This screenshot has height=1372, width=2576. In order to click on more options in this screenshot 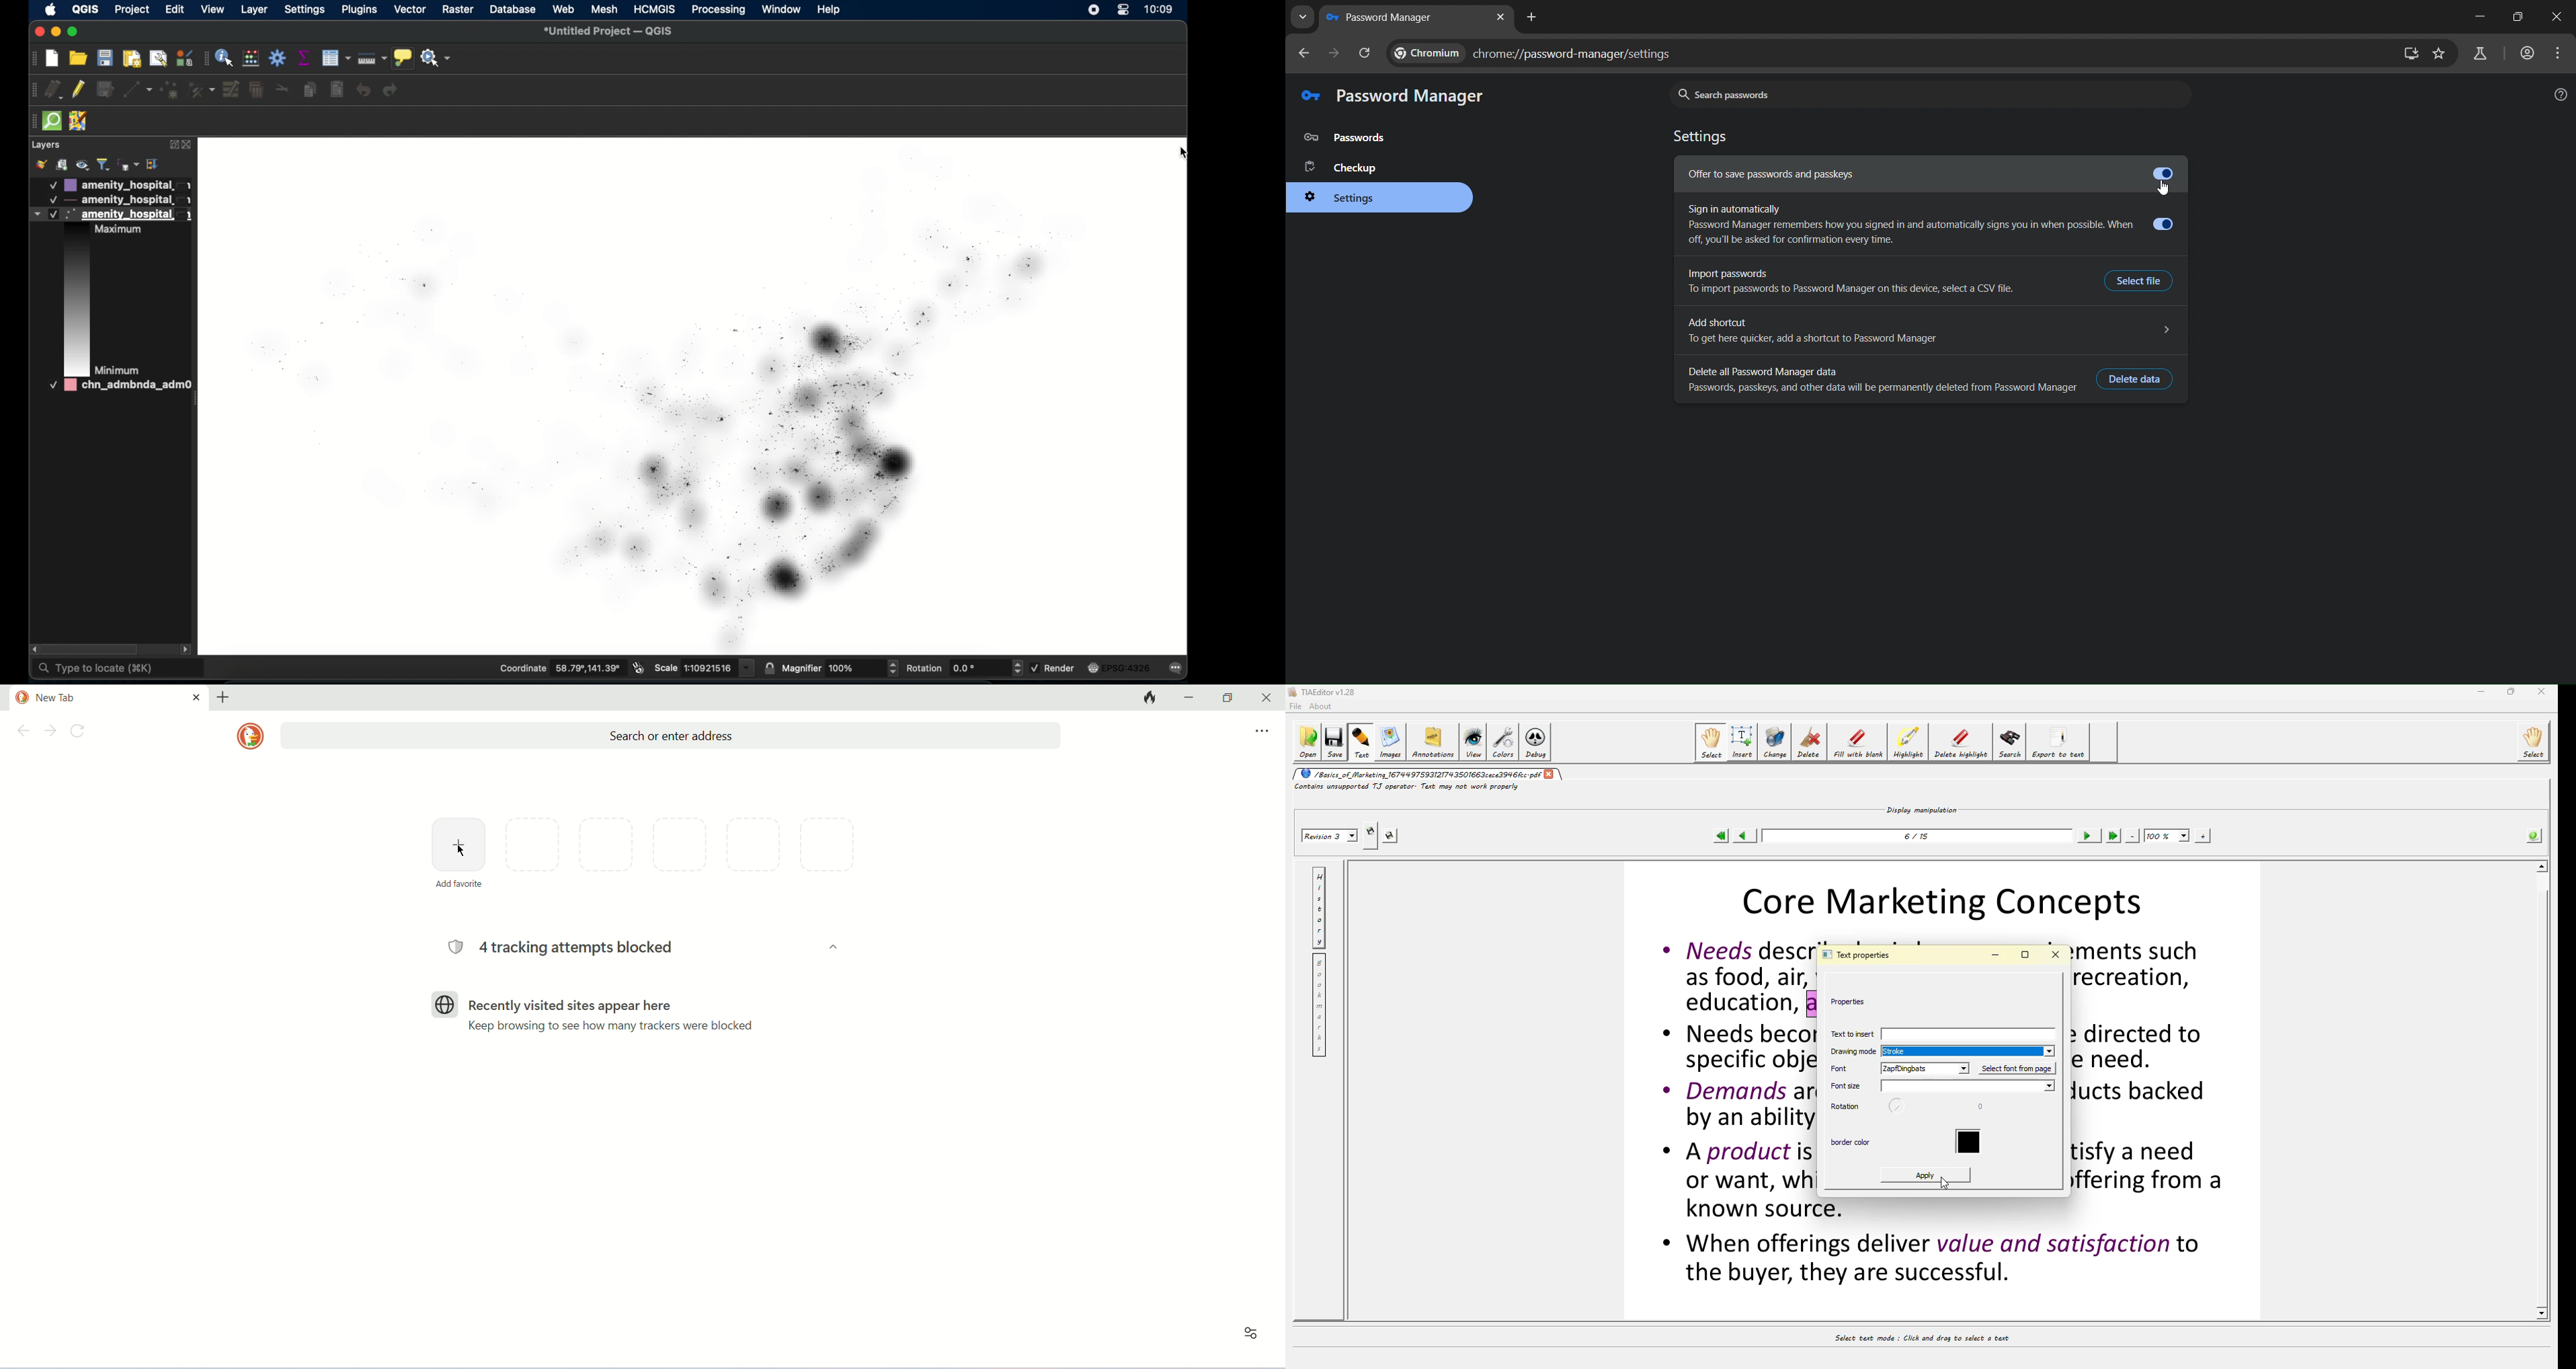, I will do `click(1262, 731)`.